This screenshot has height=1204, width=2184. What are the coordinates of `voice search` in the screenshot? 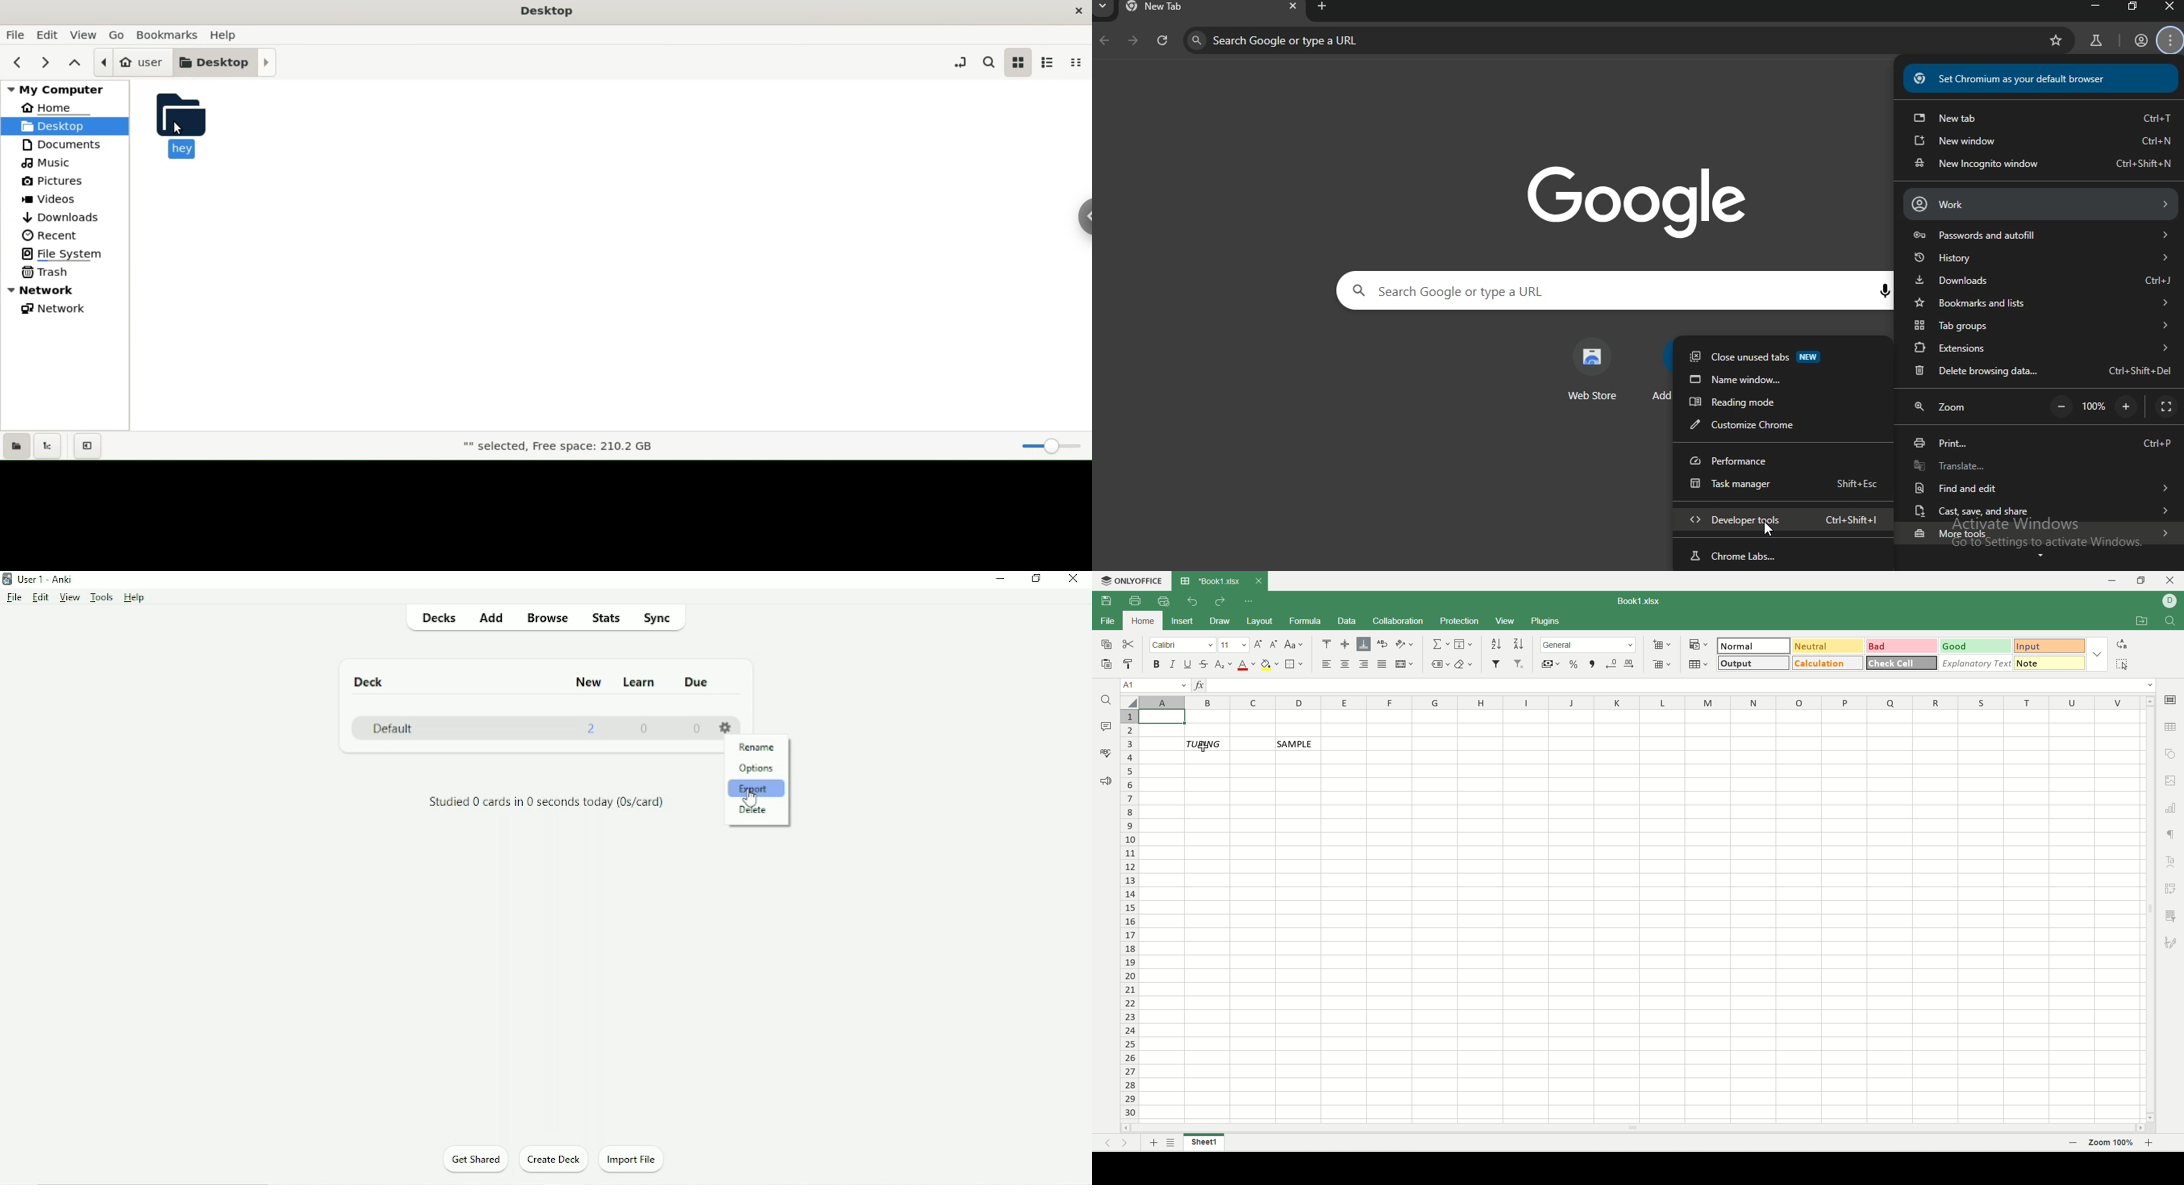 It's located at (1886, 291).